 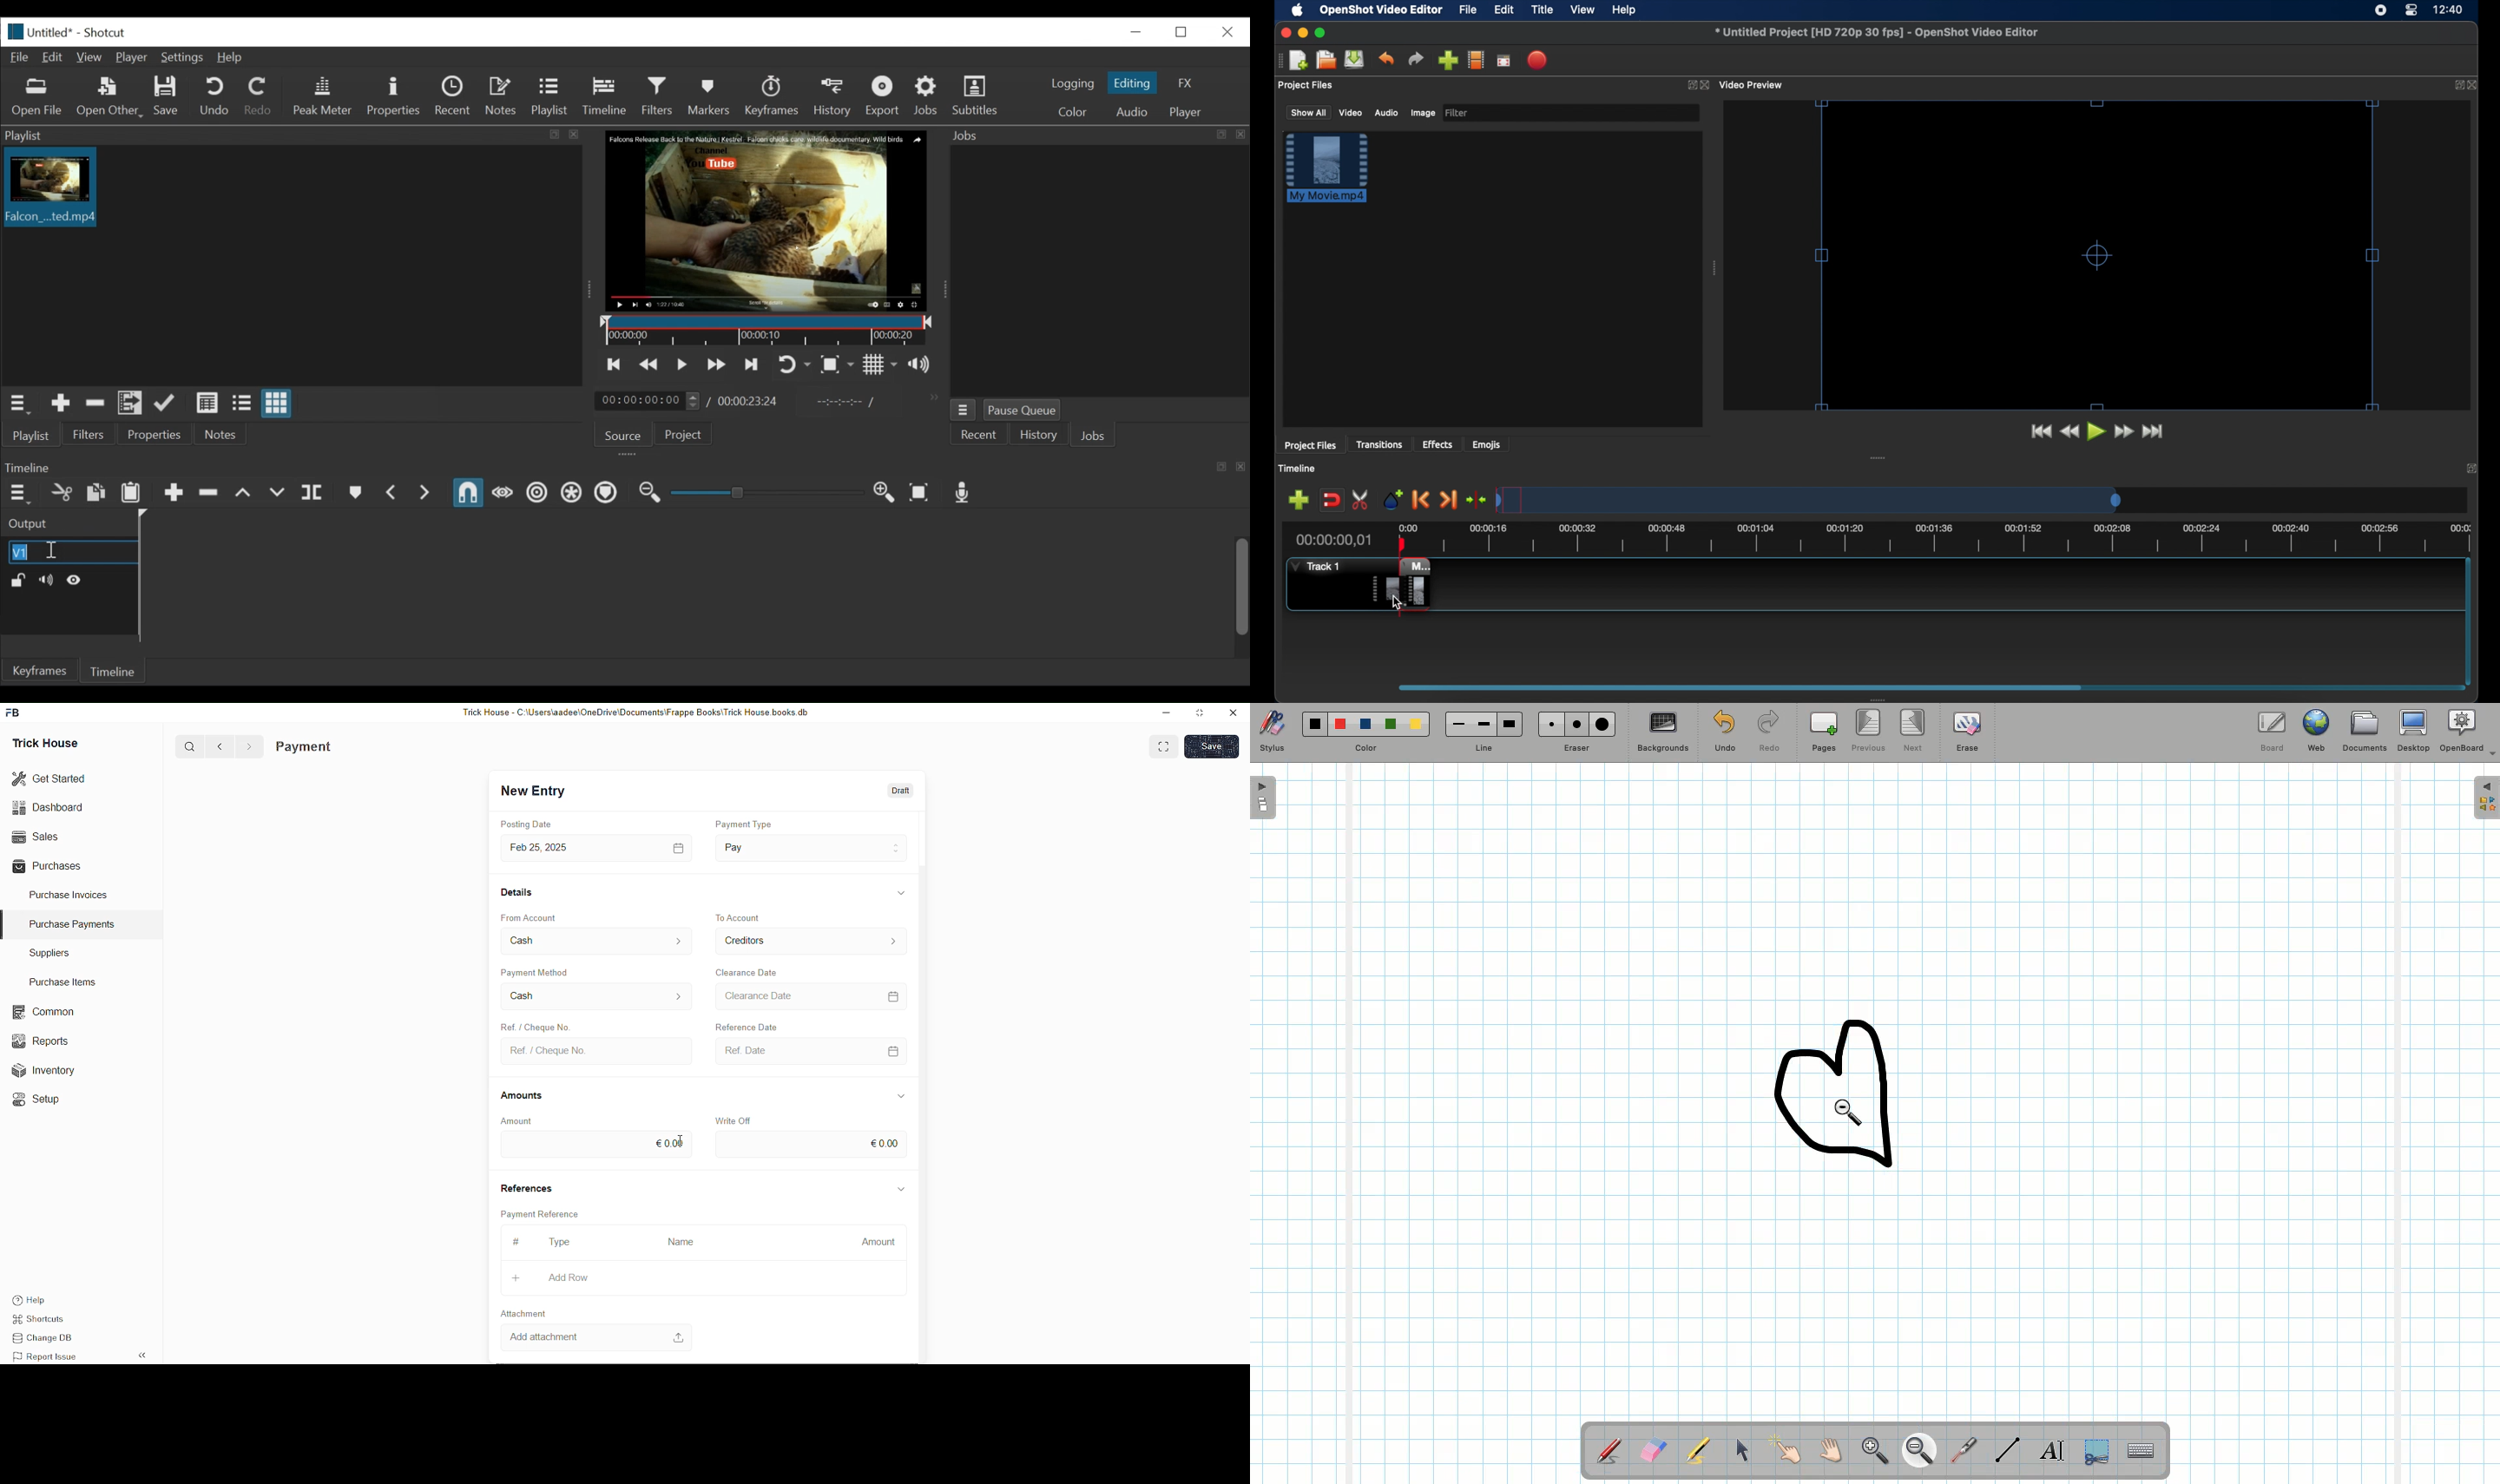 What do you see at coordinates (34, 835) in the screenshot?
I see `Sales` at bounding box center [34, 835].